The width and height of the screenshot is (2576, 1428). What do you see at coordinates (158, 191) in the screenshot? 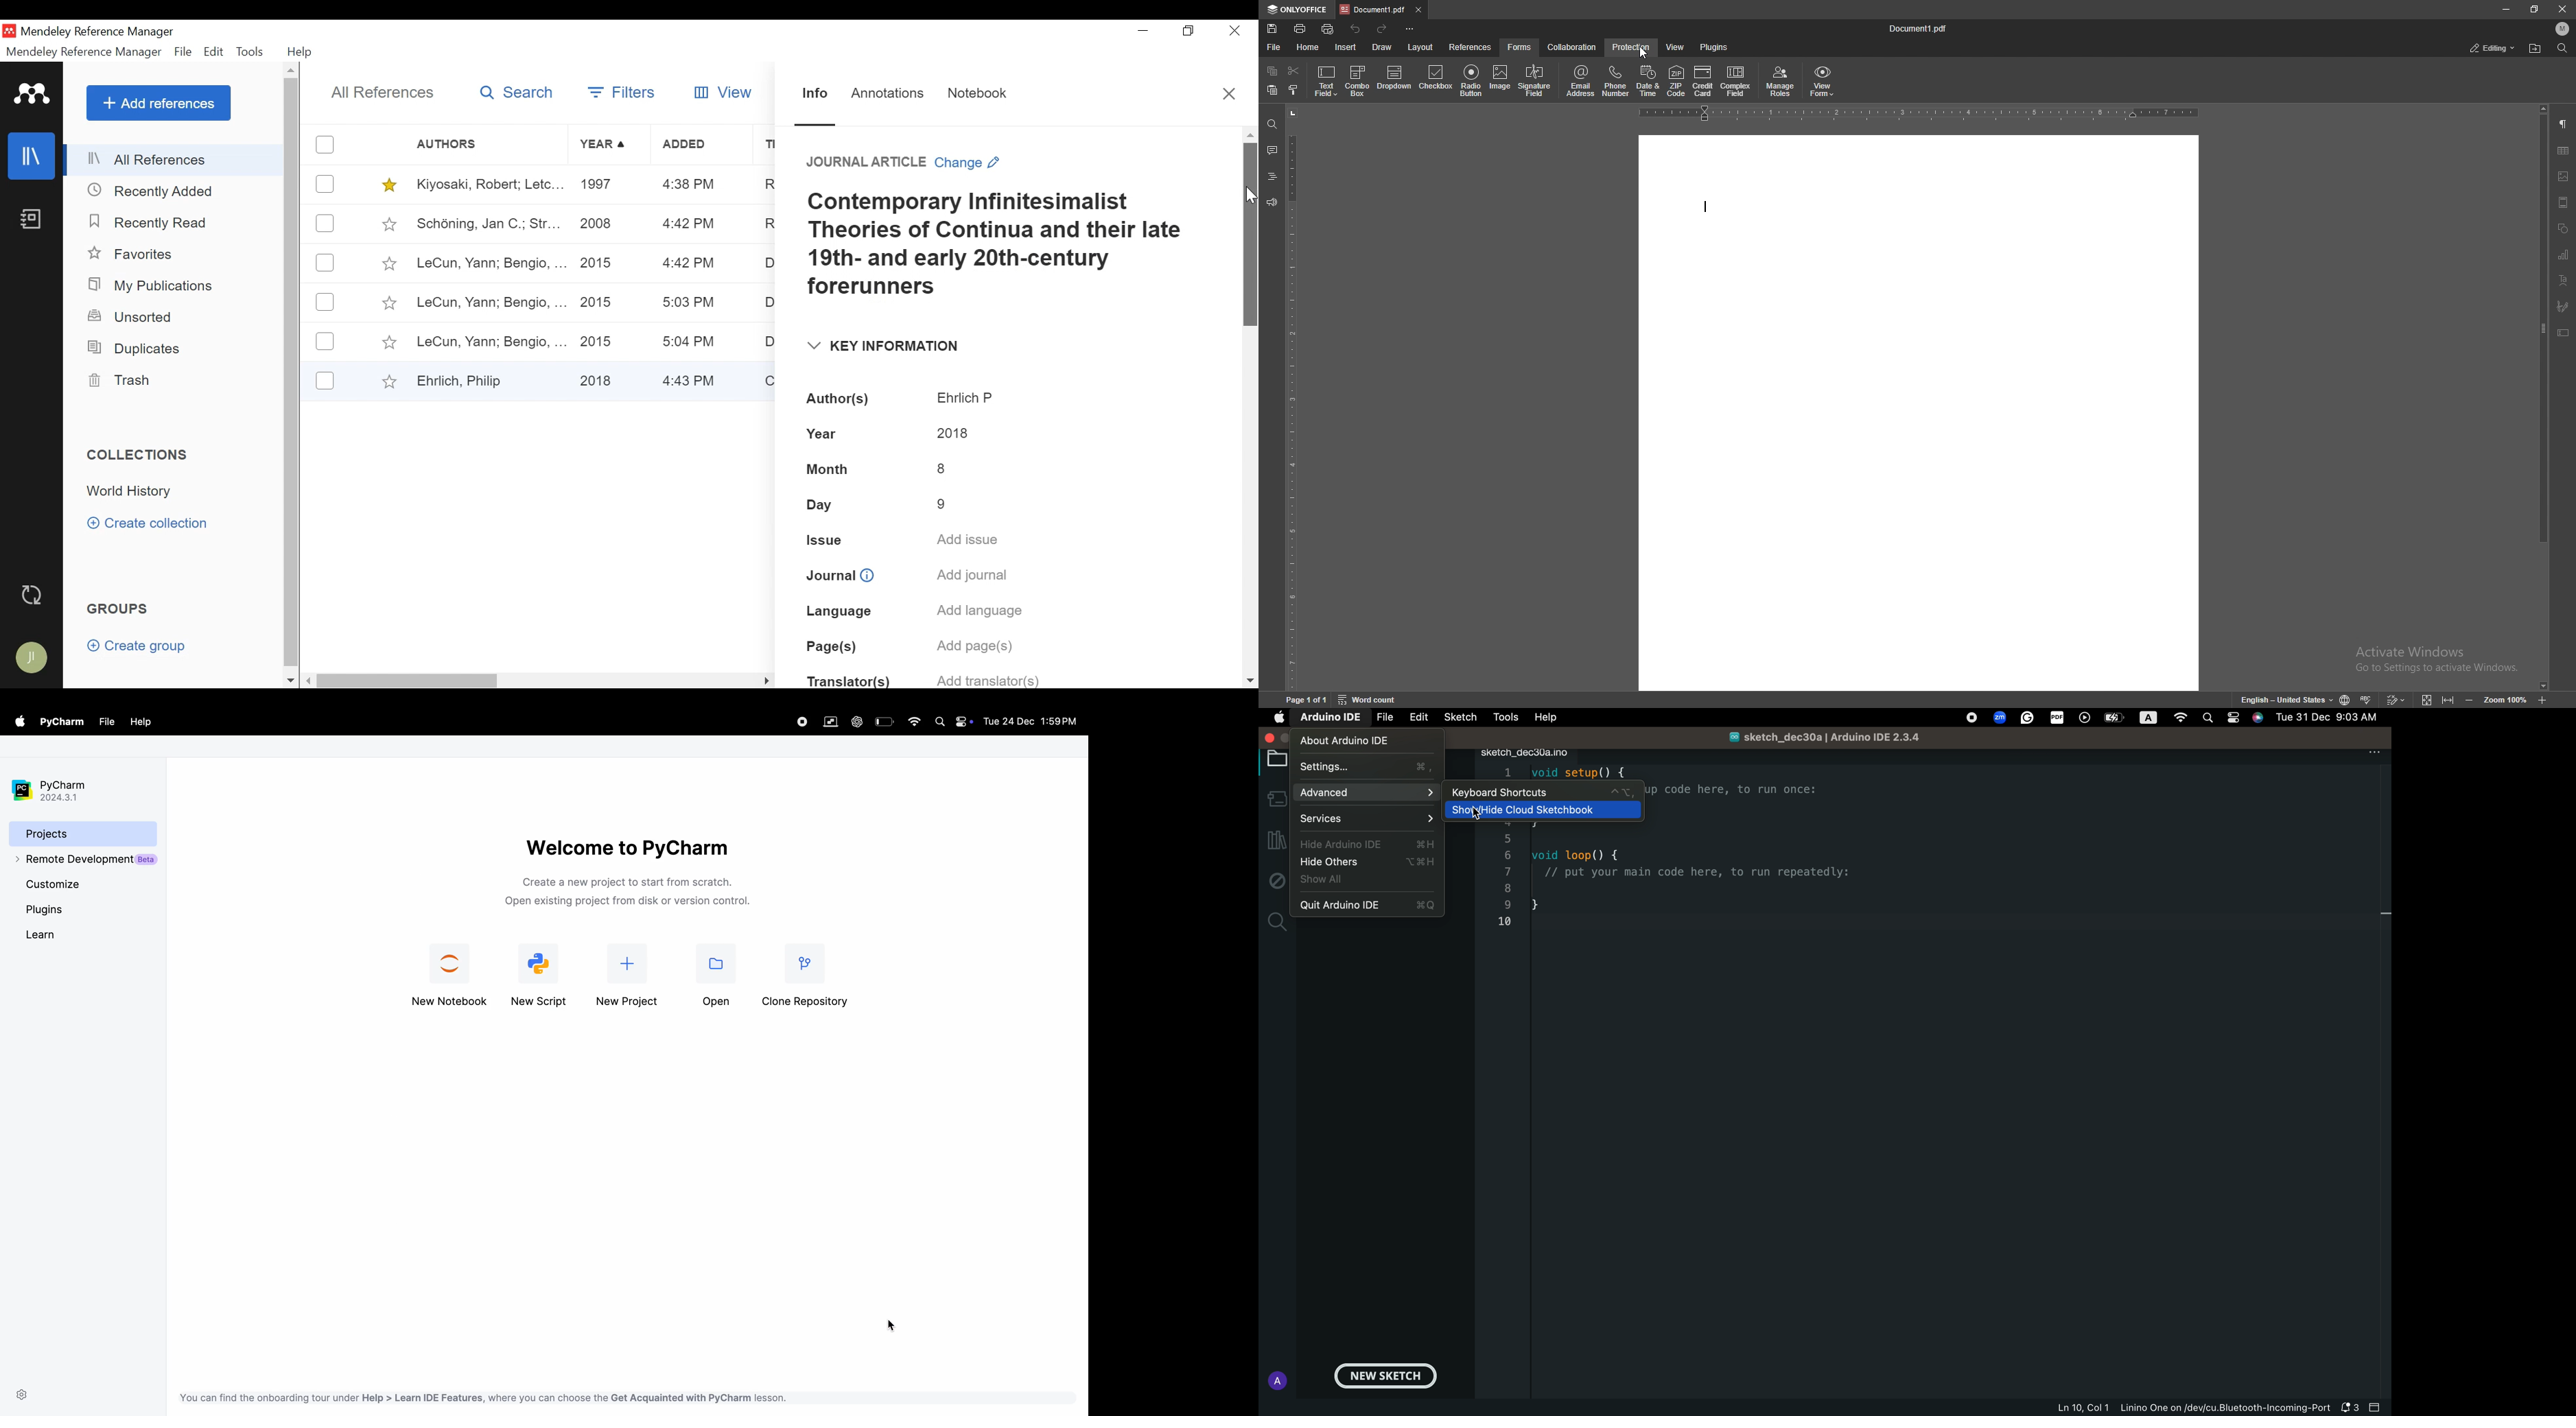
I see `Recently Added` at bounding box center [158, 191].